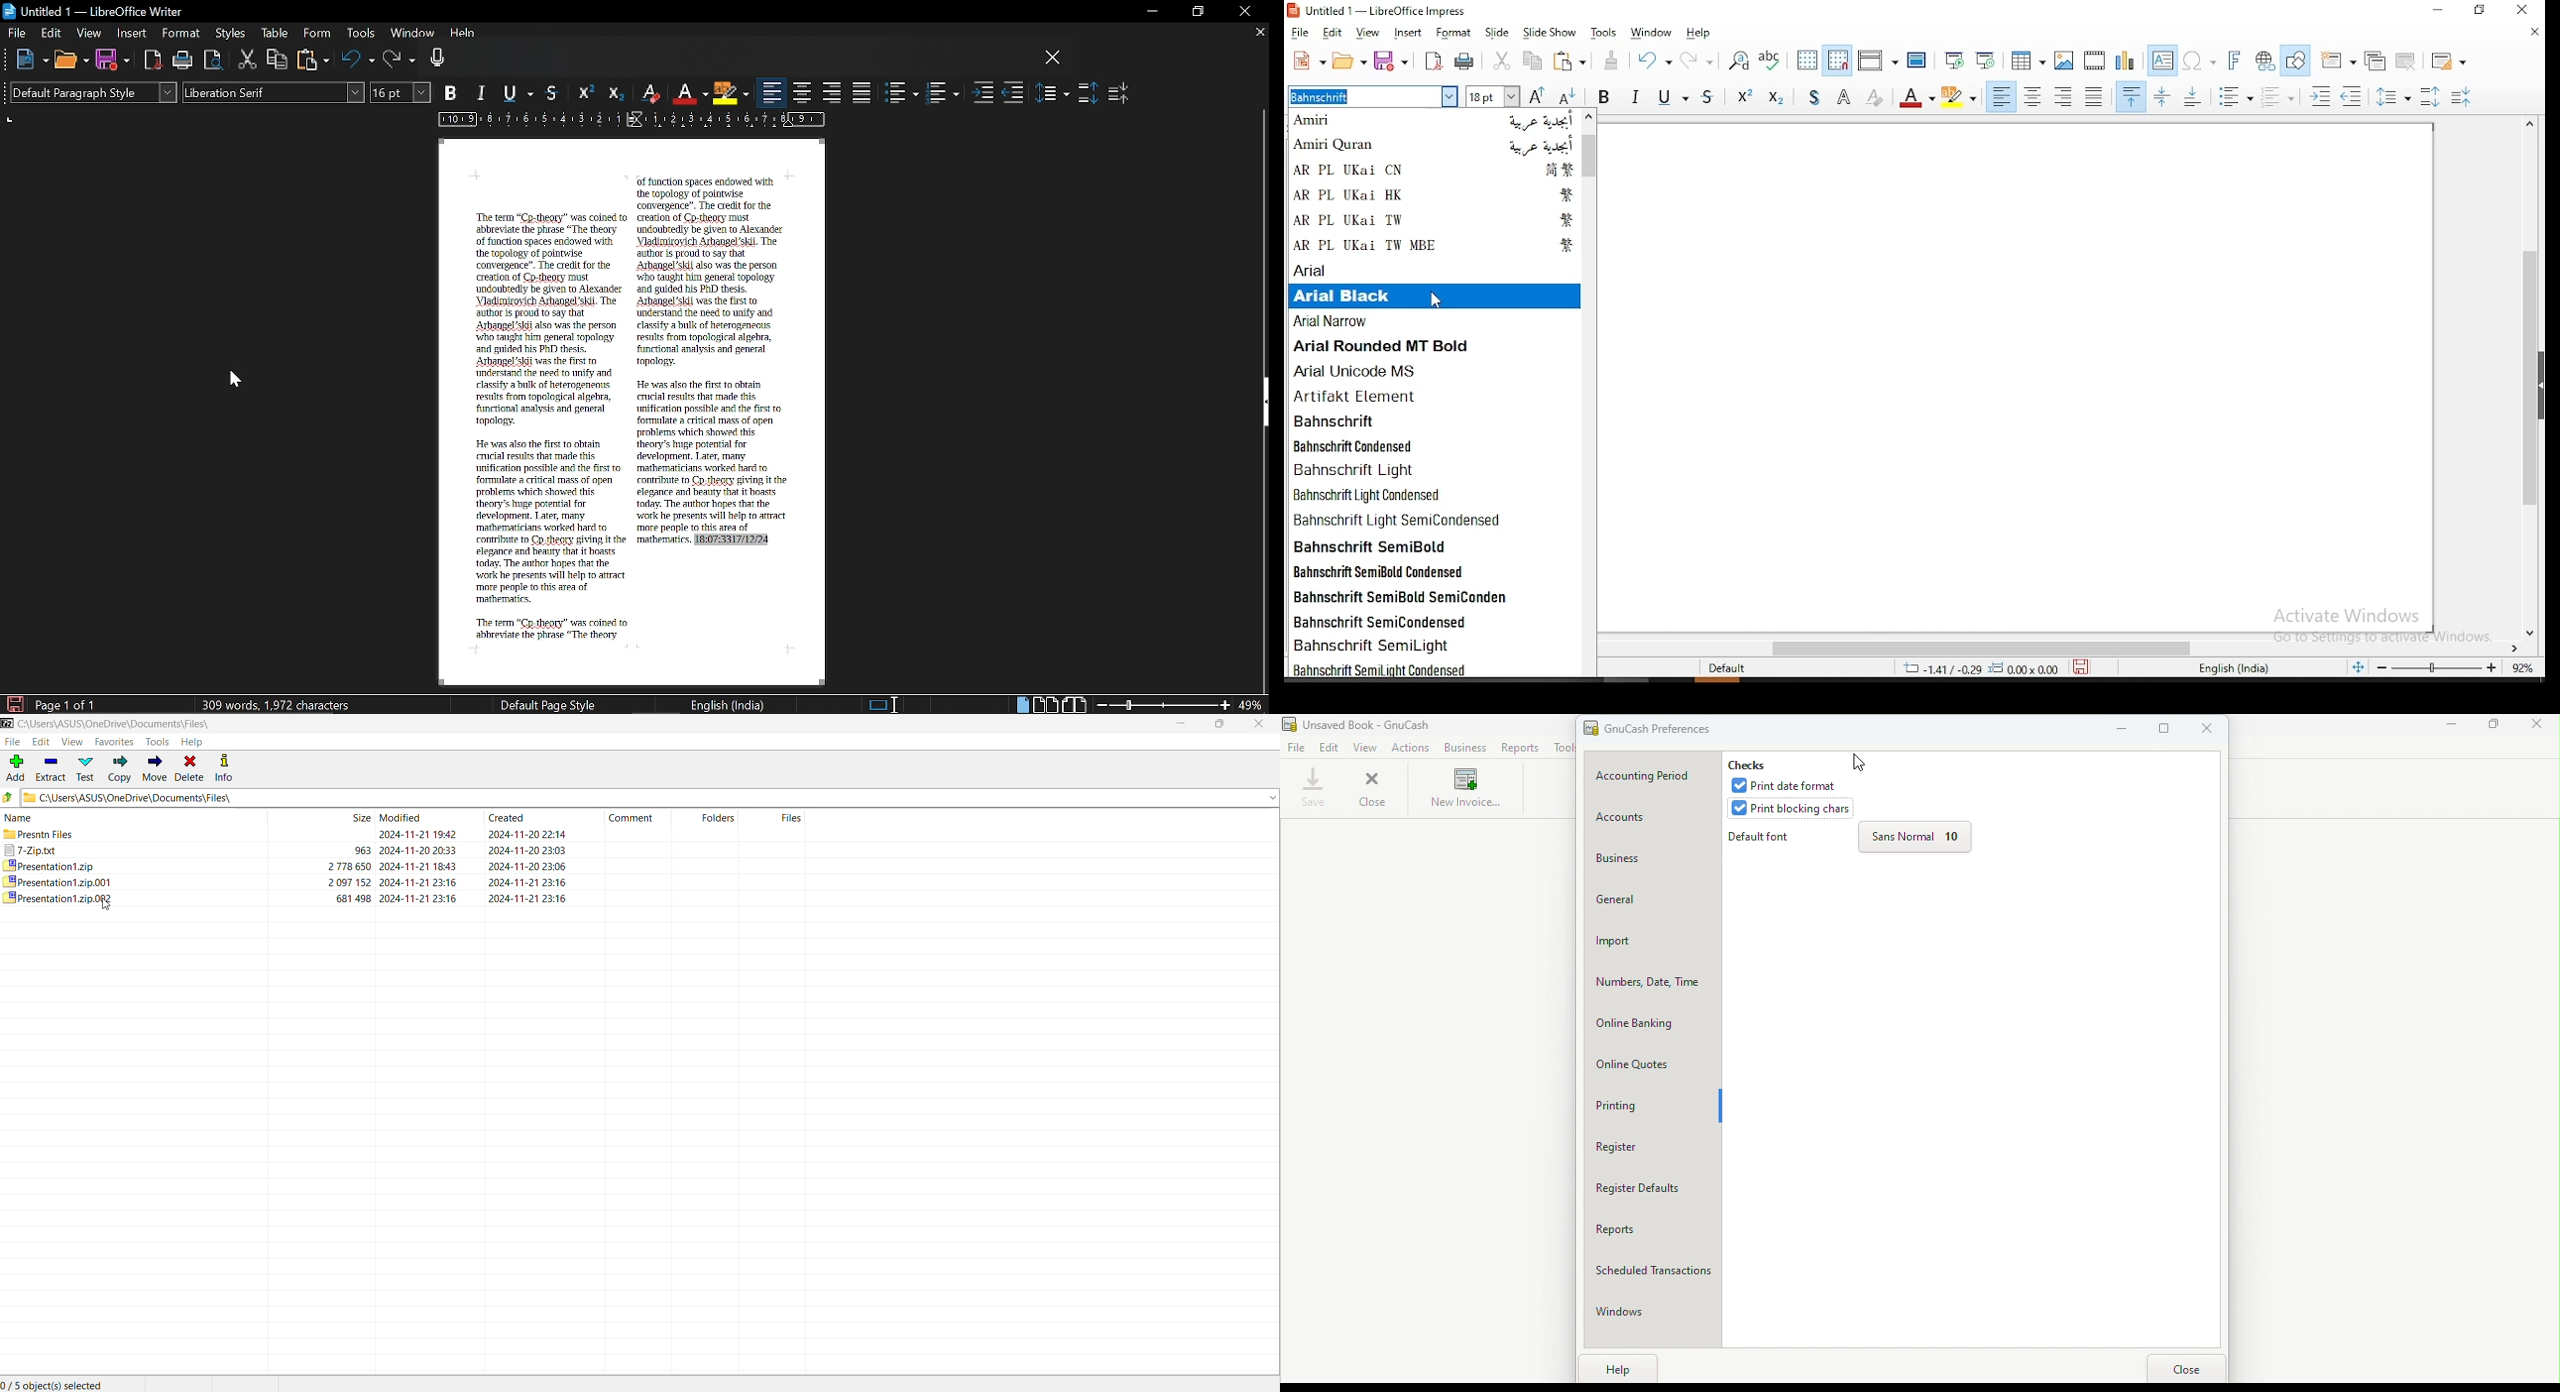 This screenshot has height=1400, width=2576. I want to click on 2024-11-20 22:14, so click(531, 834).